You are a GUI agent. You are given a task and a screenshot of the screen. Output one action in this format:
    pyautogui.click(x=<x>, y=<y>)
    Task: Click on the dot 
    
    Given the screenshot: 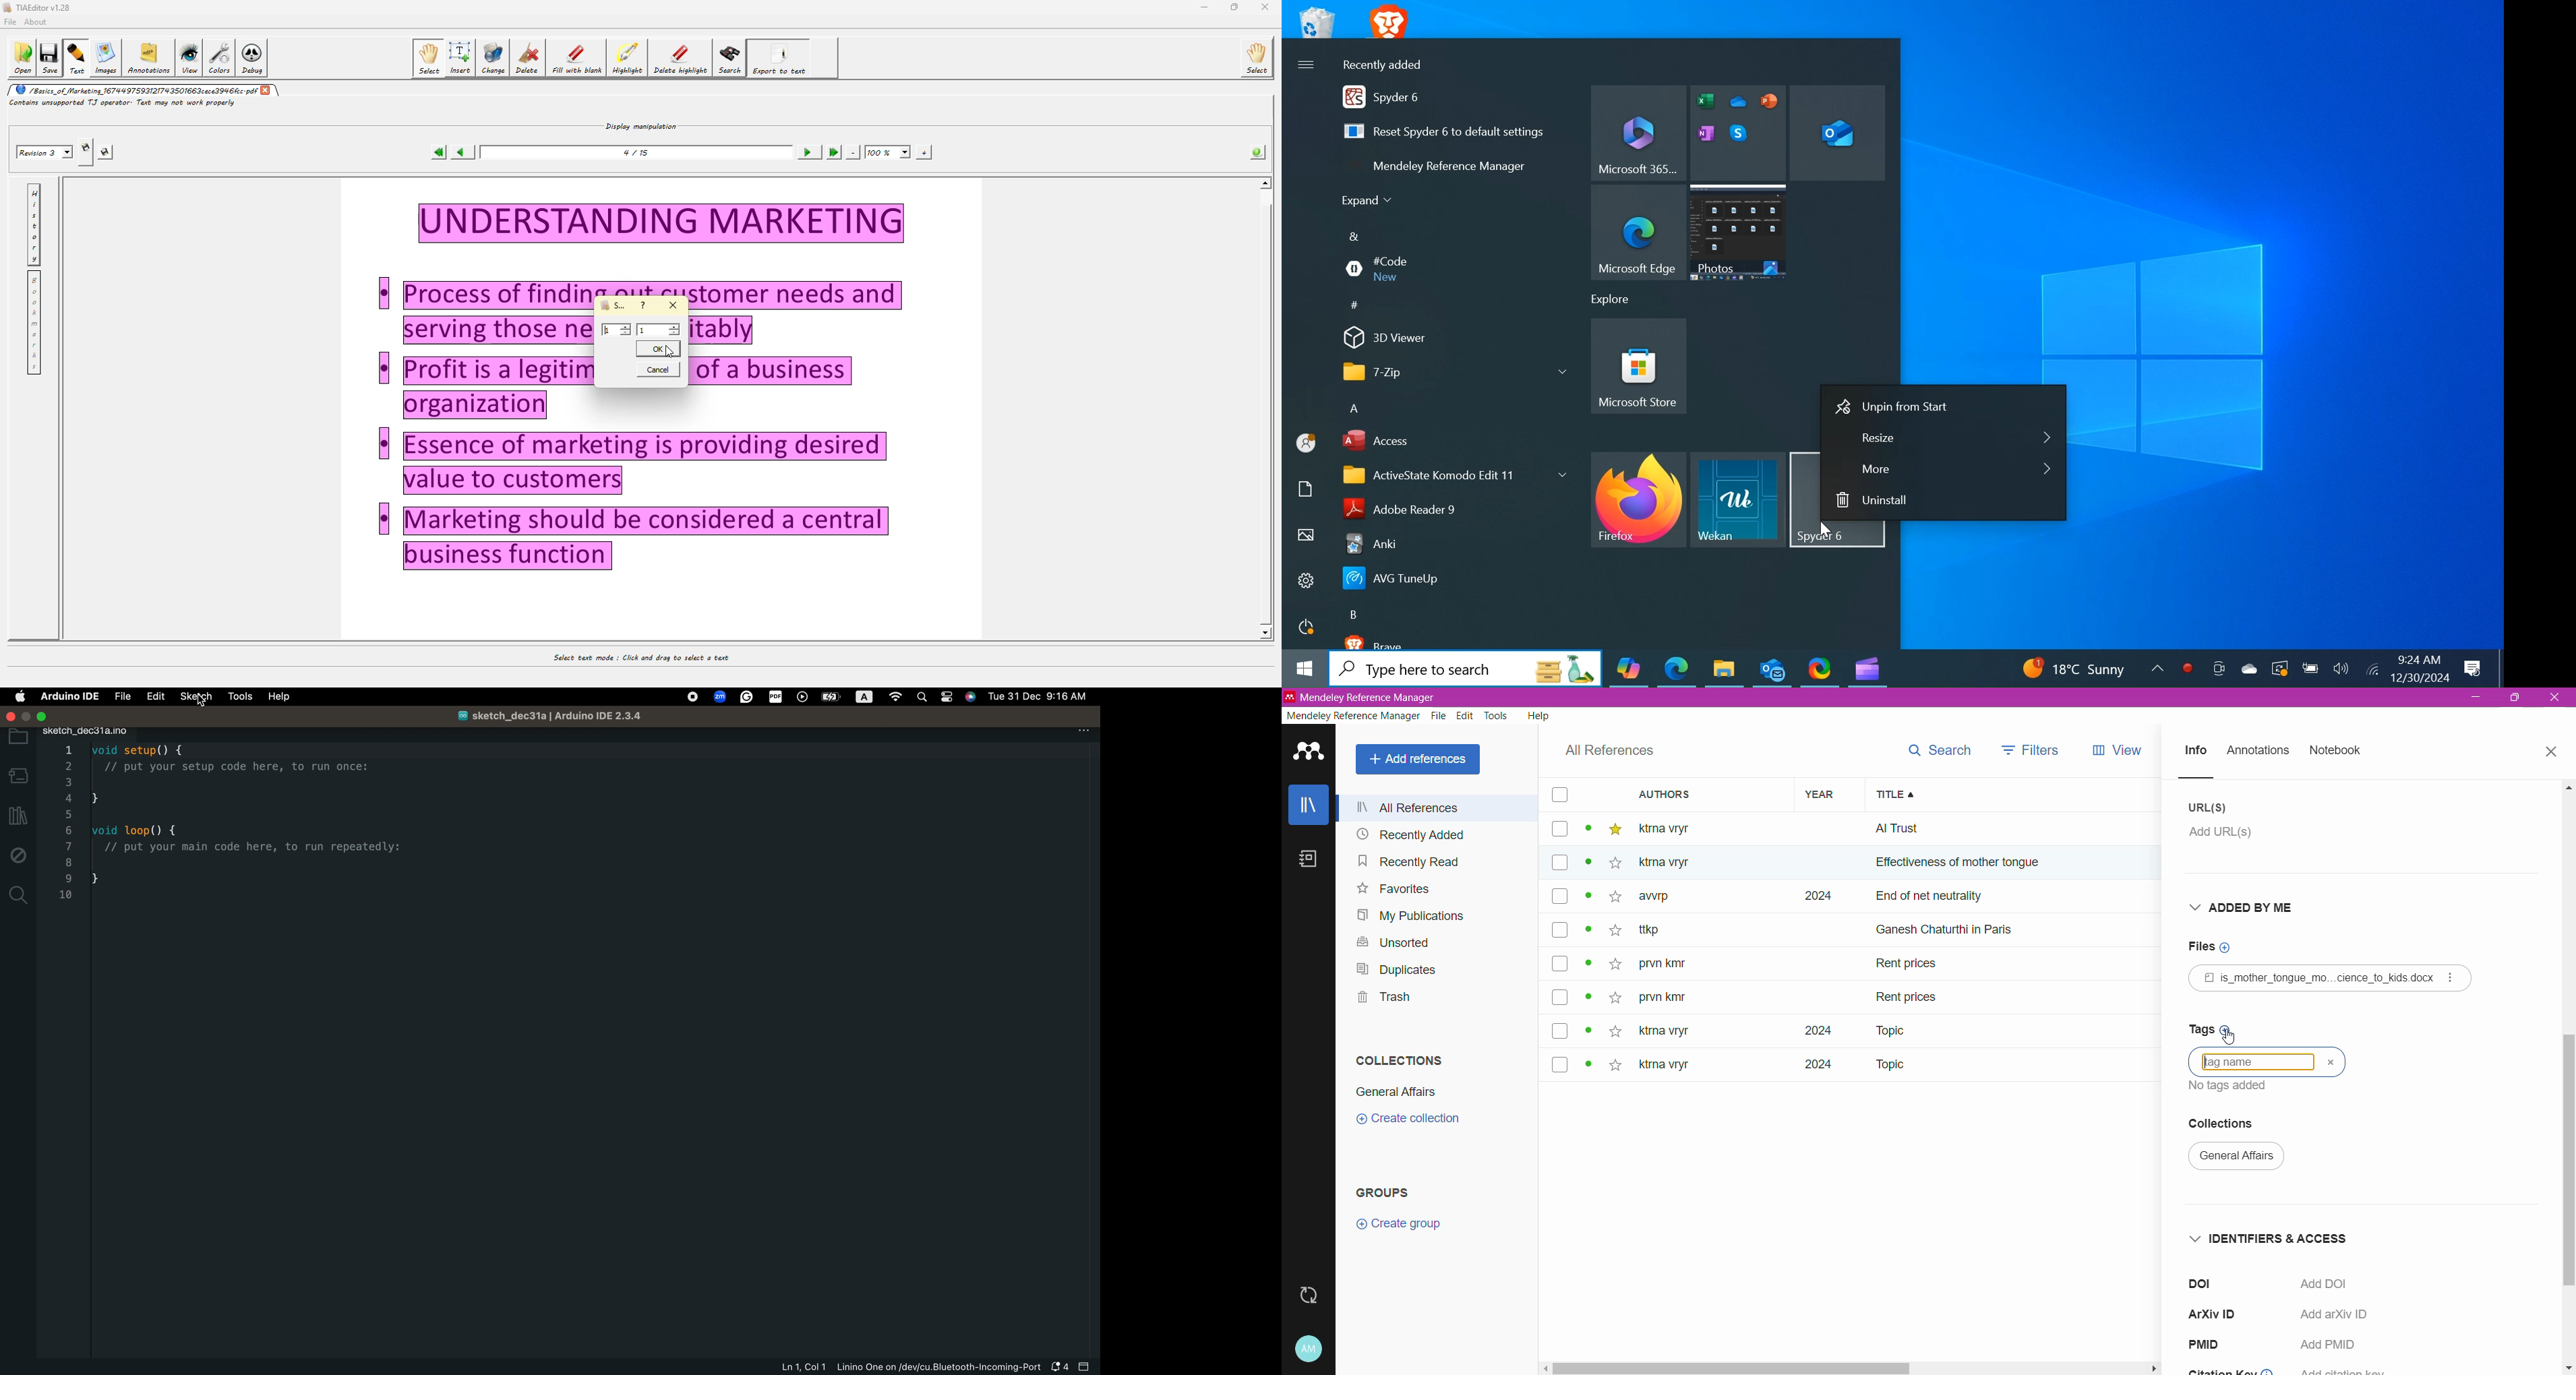 What is the action you would take?
    pyautogui.click(x=1584, y=1066)
    